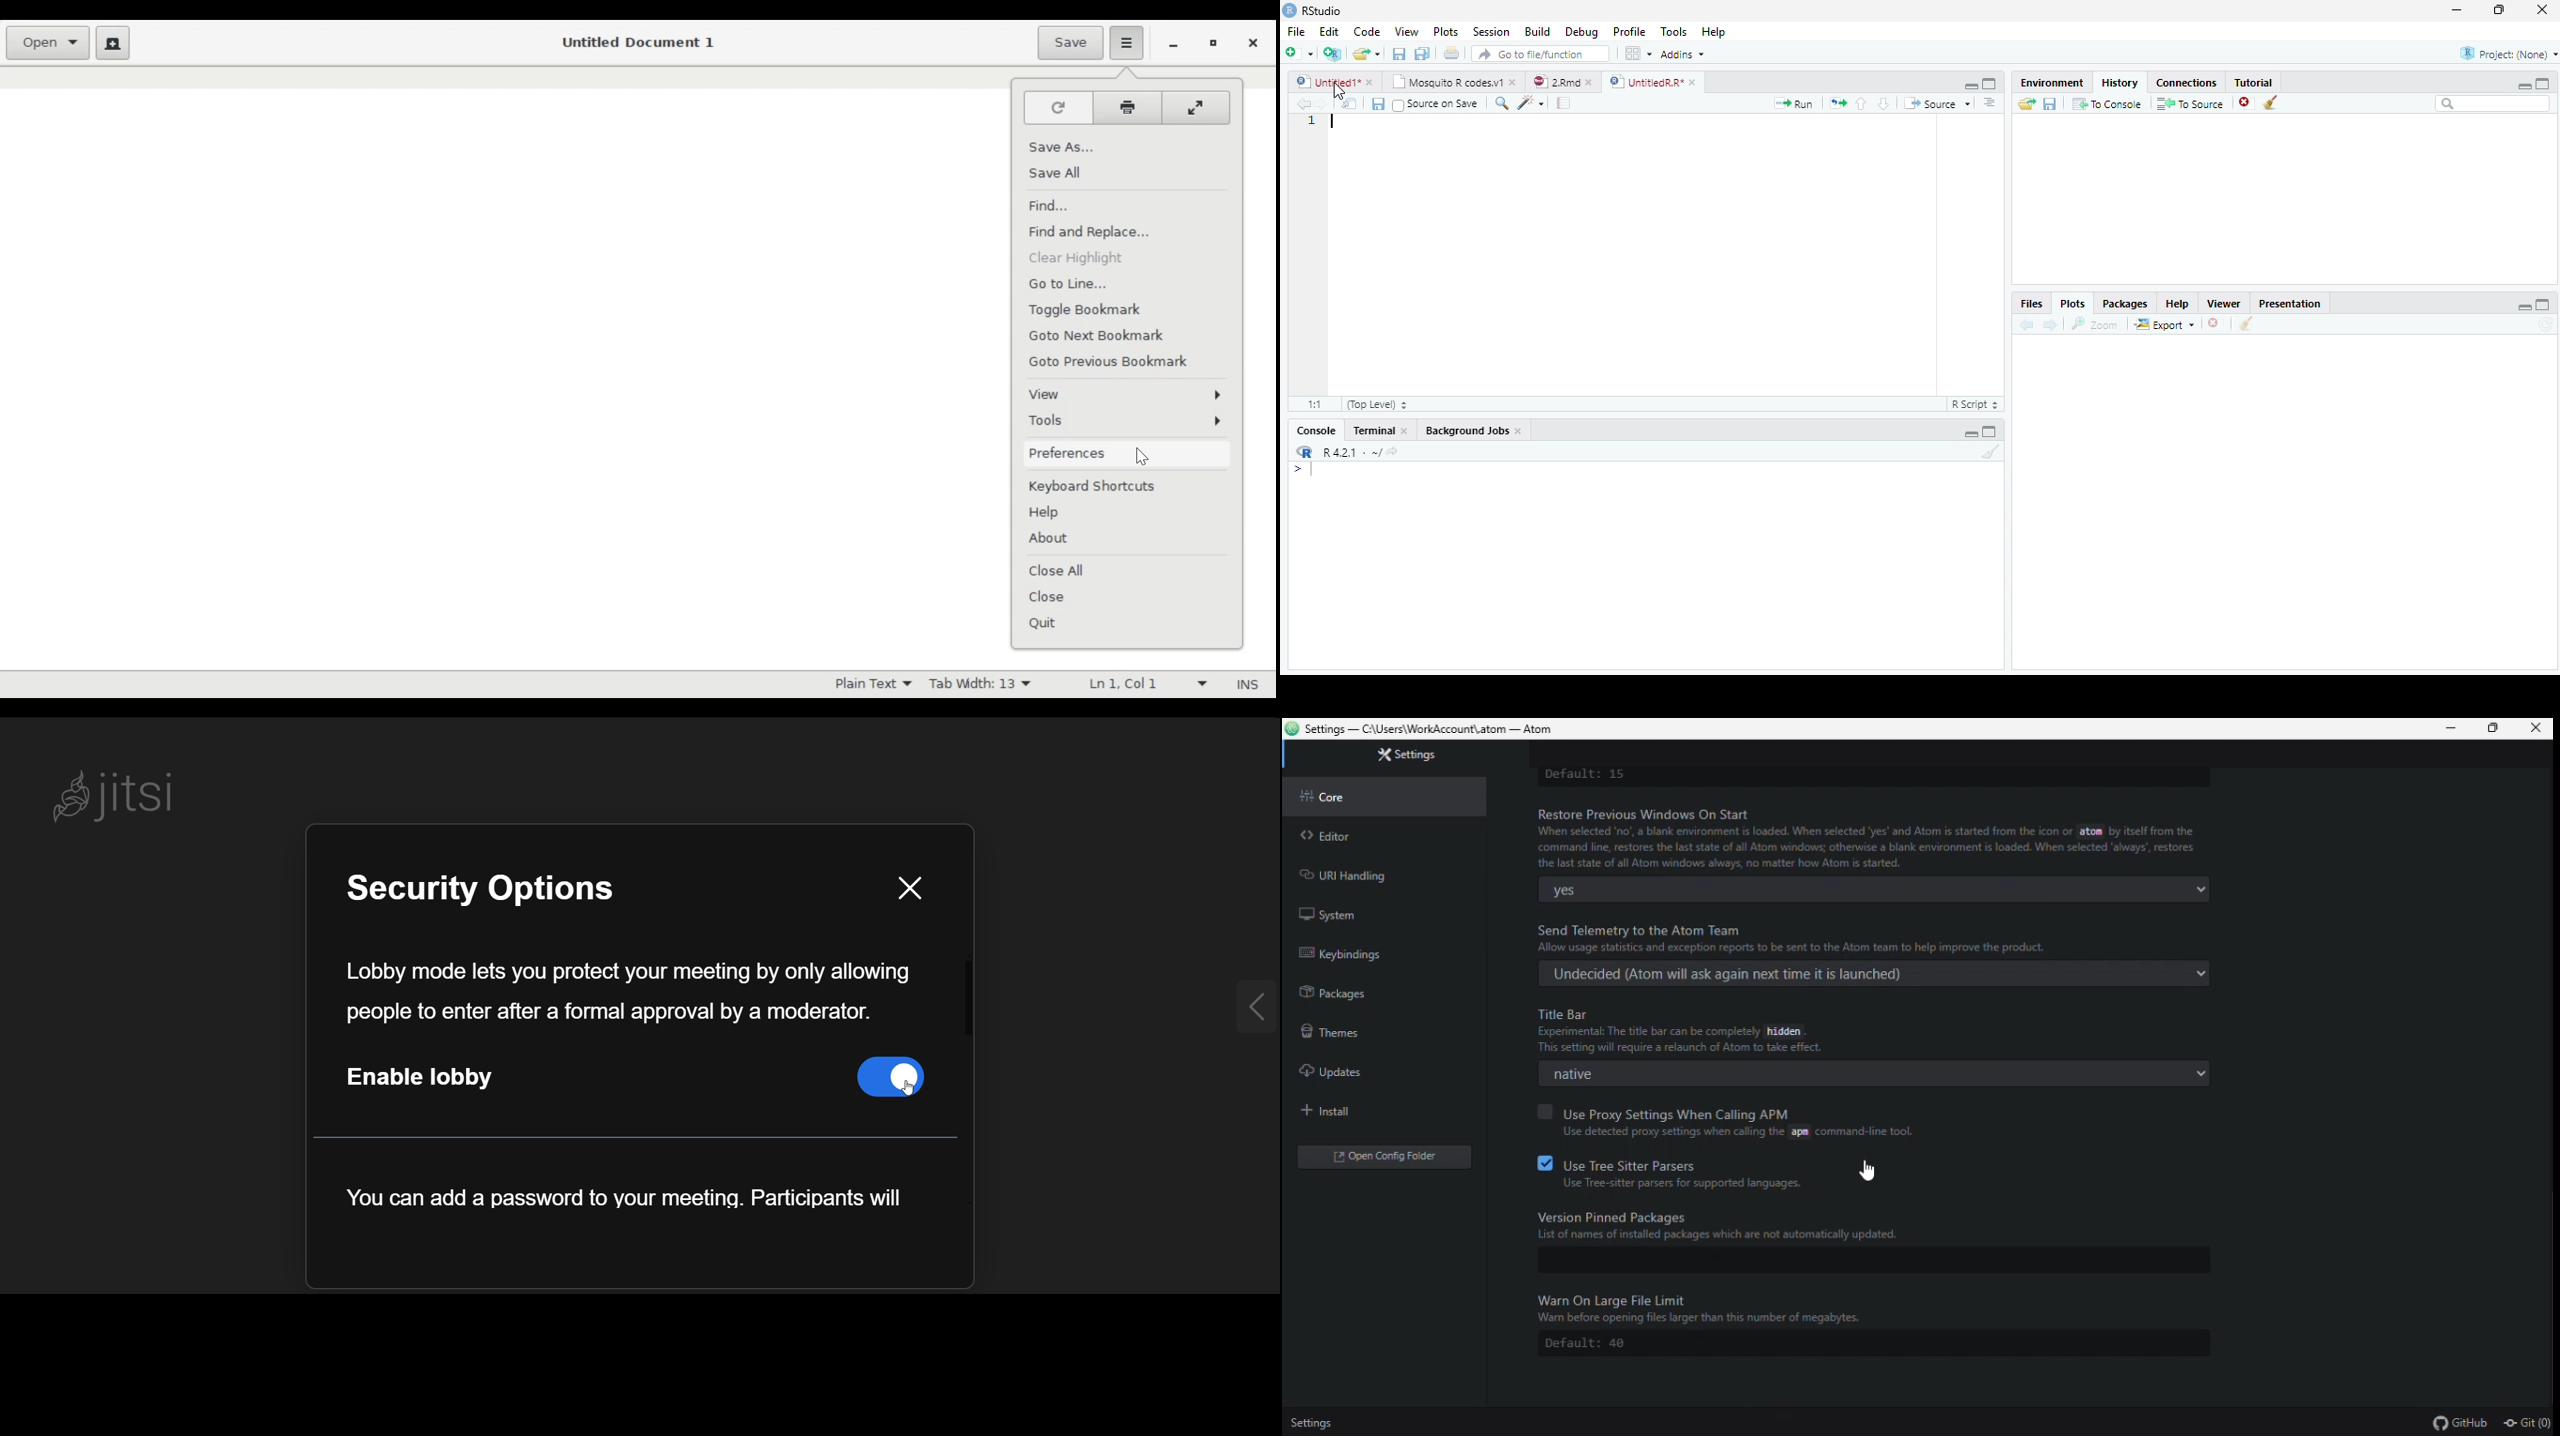  What do you see at coordinates (1629, 32) in the screenshot?
I see `Profile` at bounding box center [1629, 32].